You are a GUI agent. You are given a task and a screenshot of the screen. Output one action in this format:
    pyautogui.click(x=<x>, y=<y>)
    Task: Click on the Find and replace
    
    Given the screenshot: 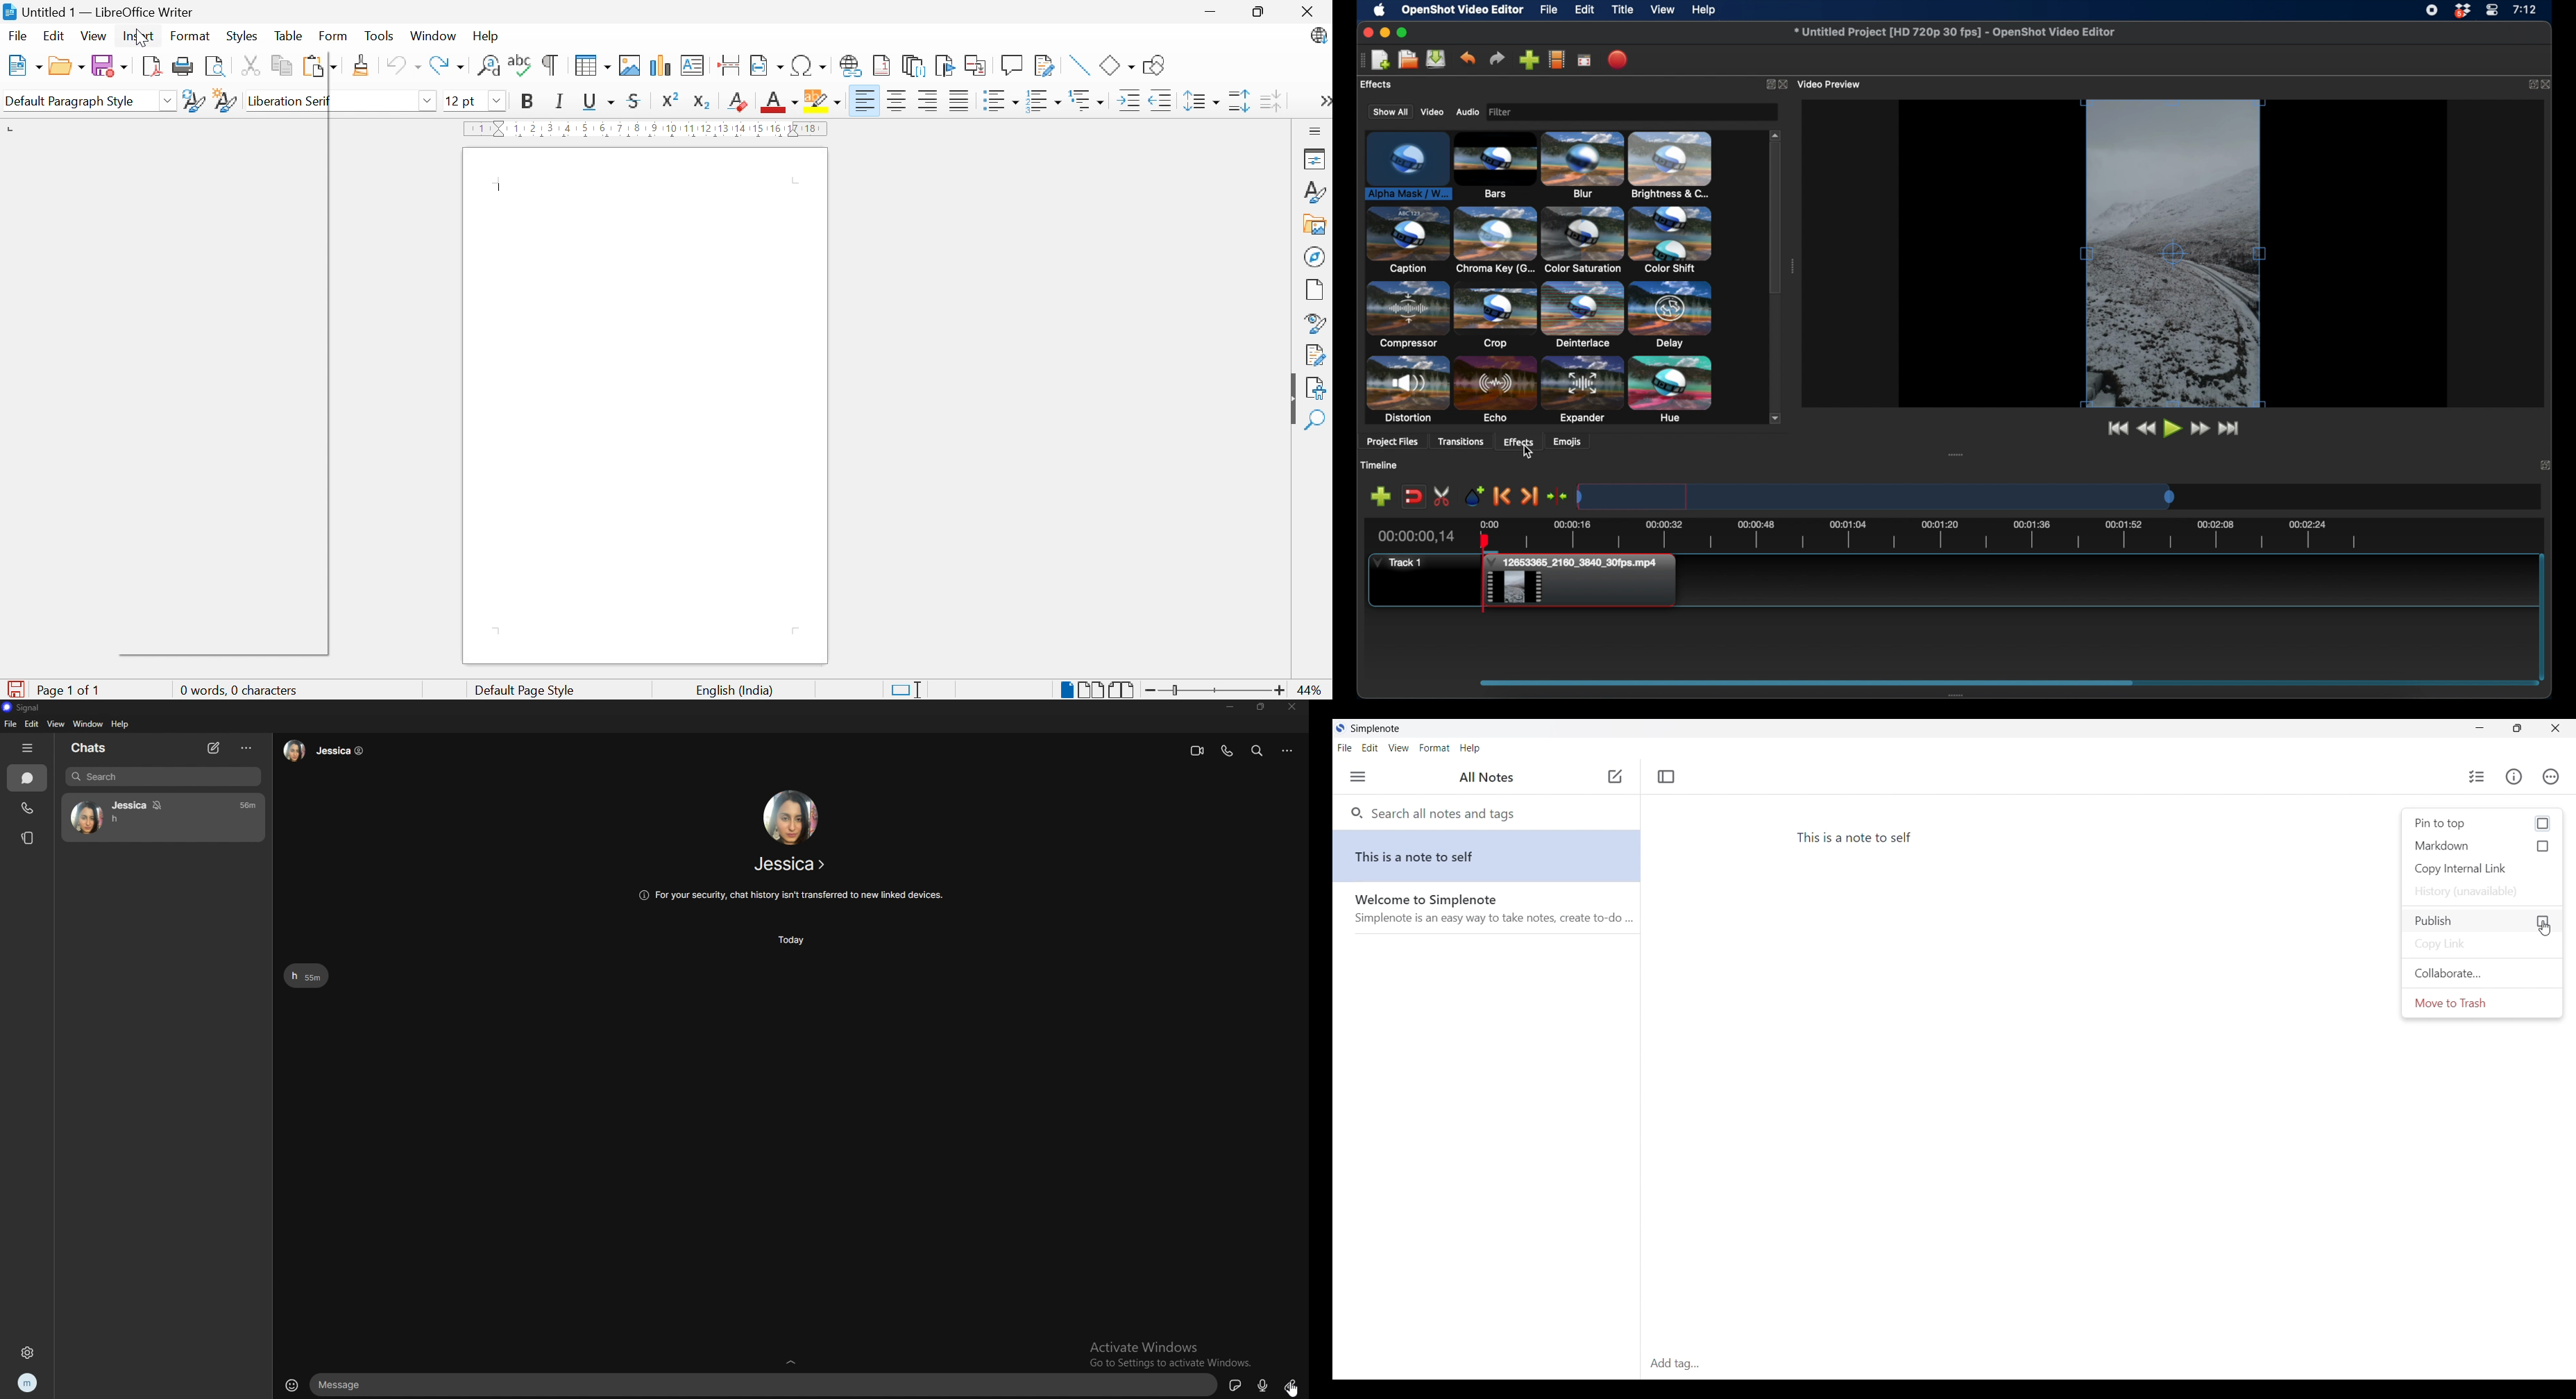 What is the action you would take?
    pyautogui.click(x=486, y=67)
    